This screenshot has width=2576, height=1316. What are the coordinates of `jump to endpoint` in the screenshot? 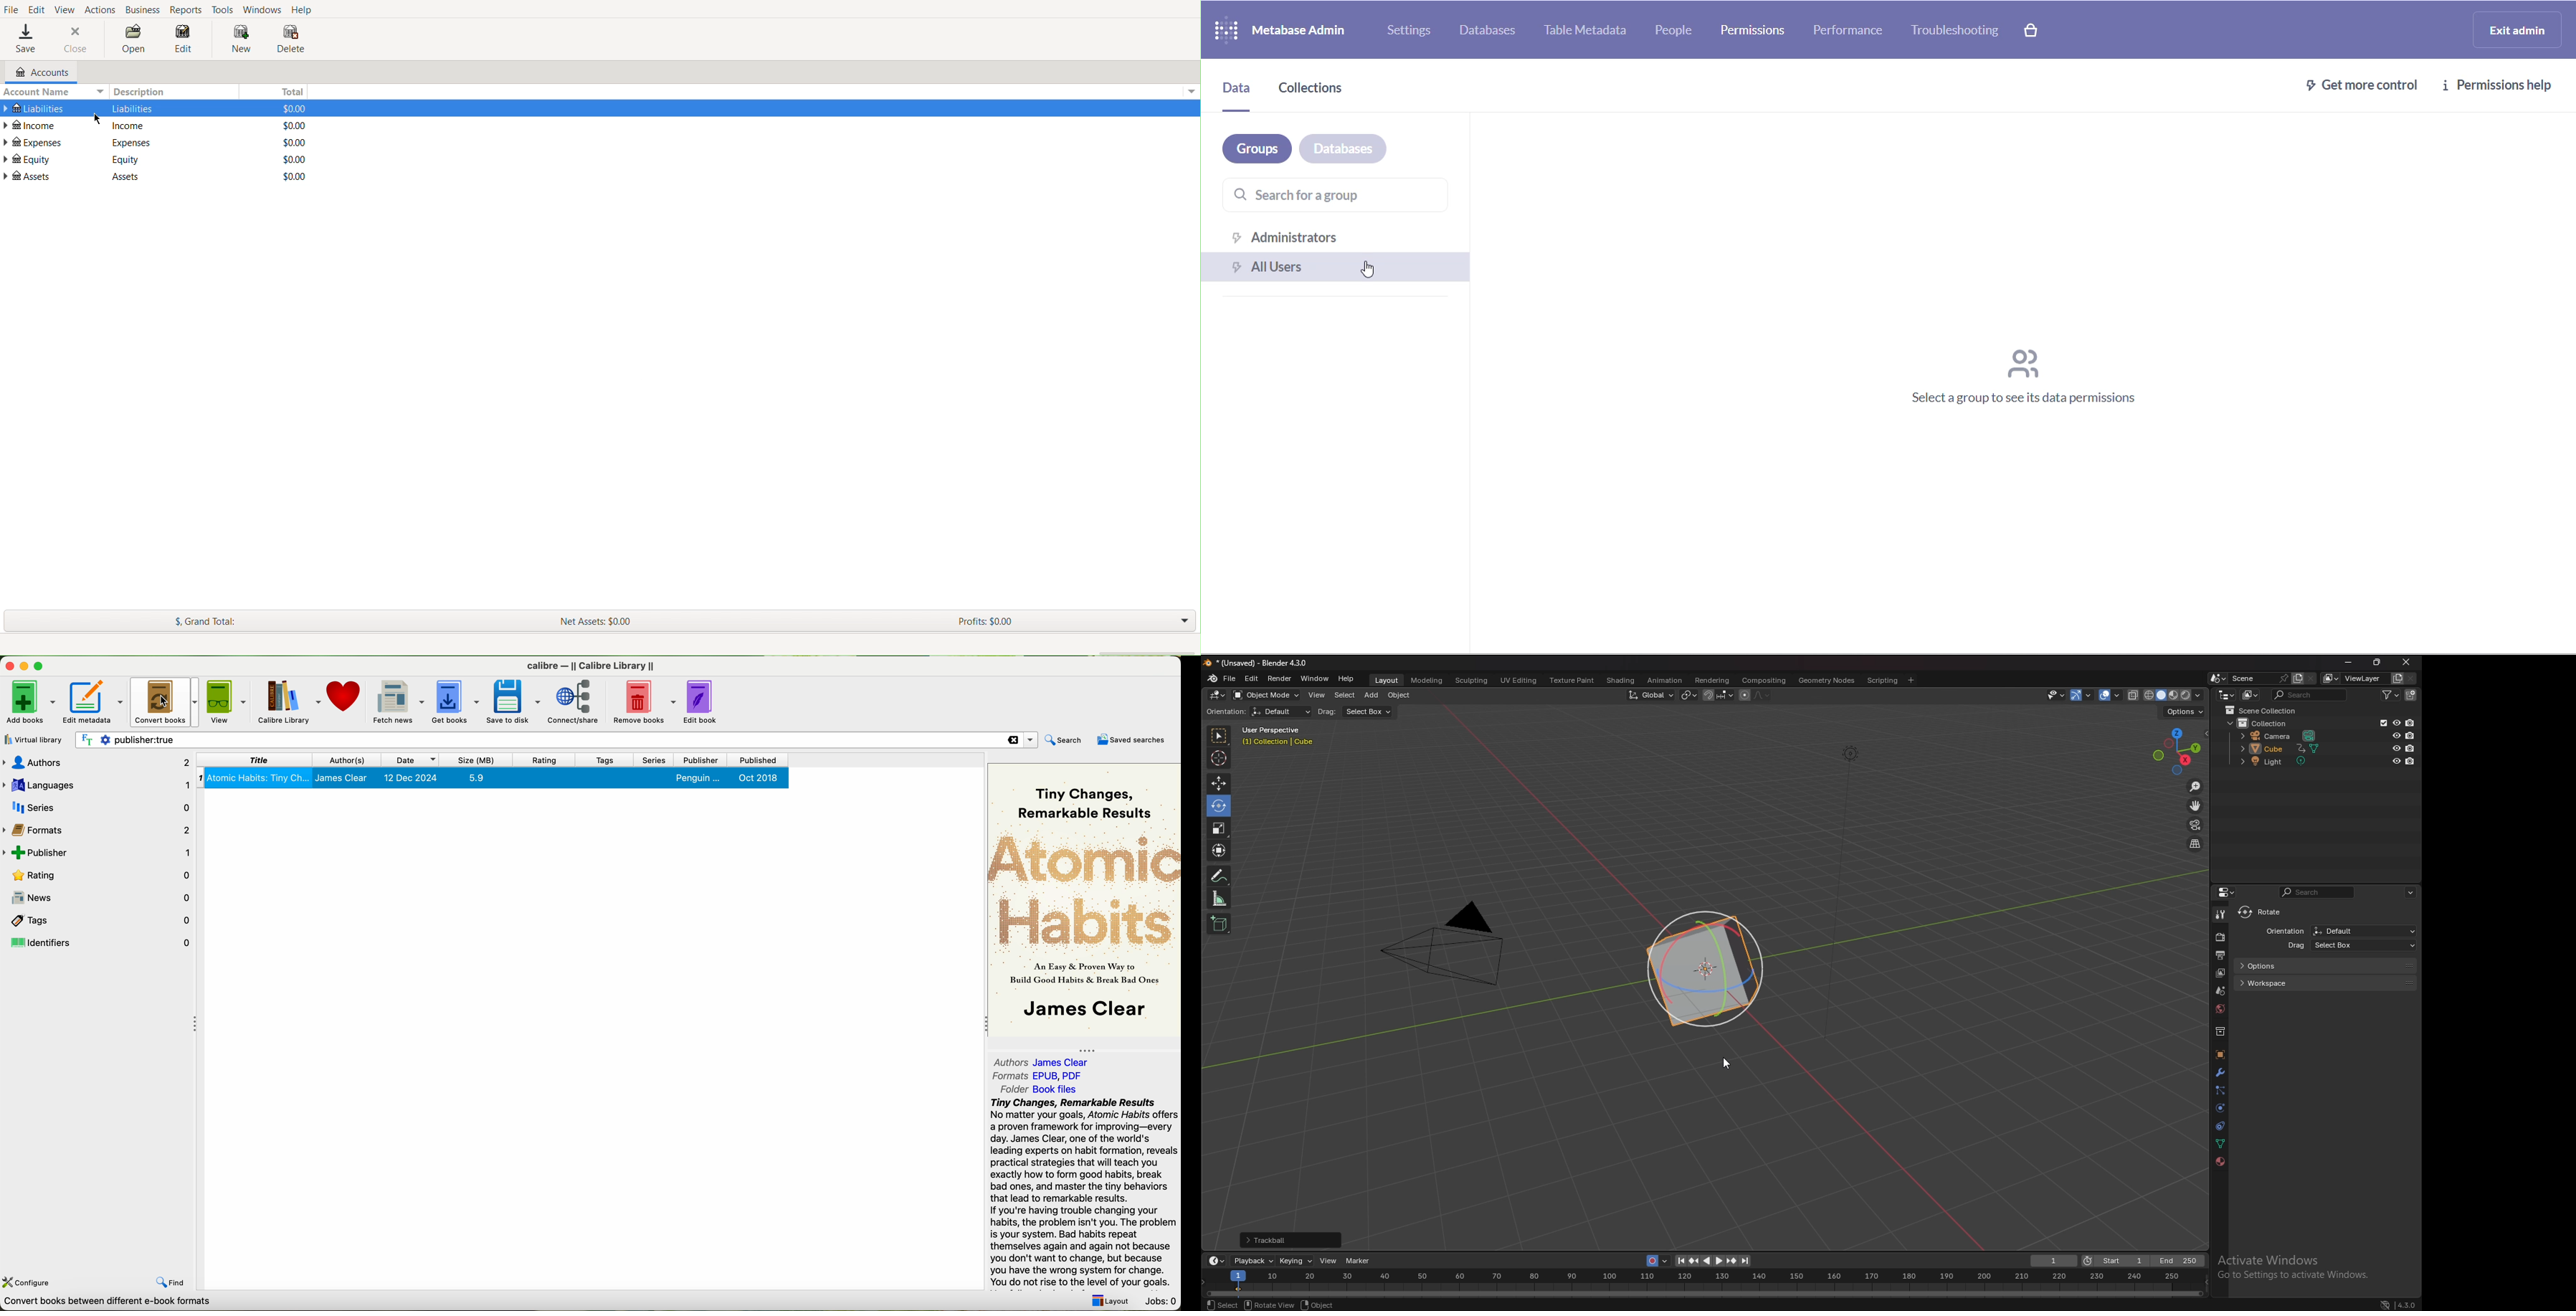 It's located at (1679, 1261).